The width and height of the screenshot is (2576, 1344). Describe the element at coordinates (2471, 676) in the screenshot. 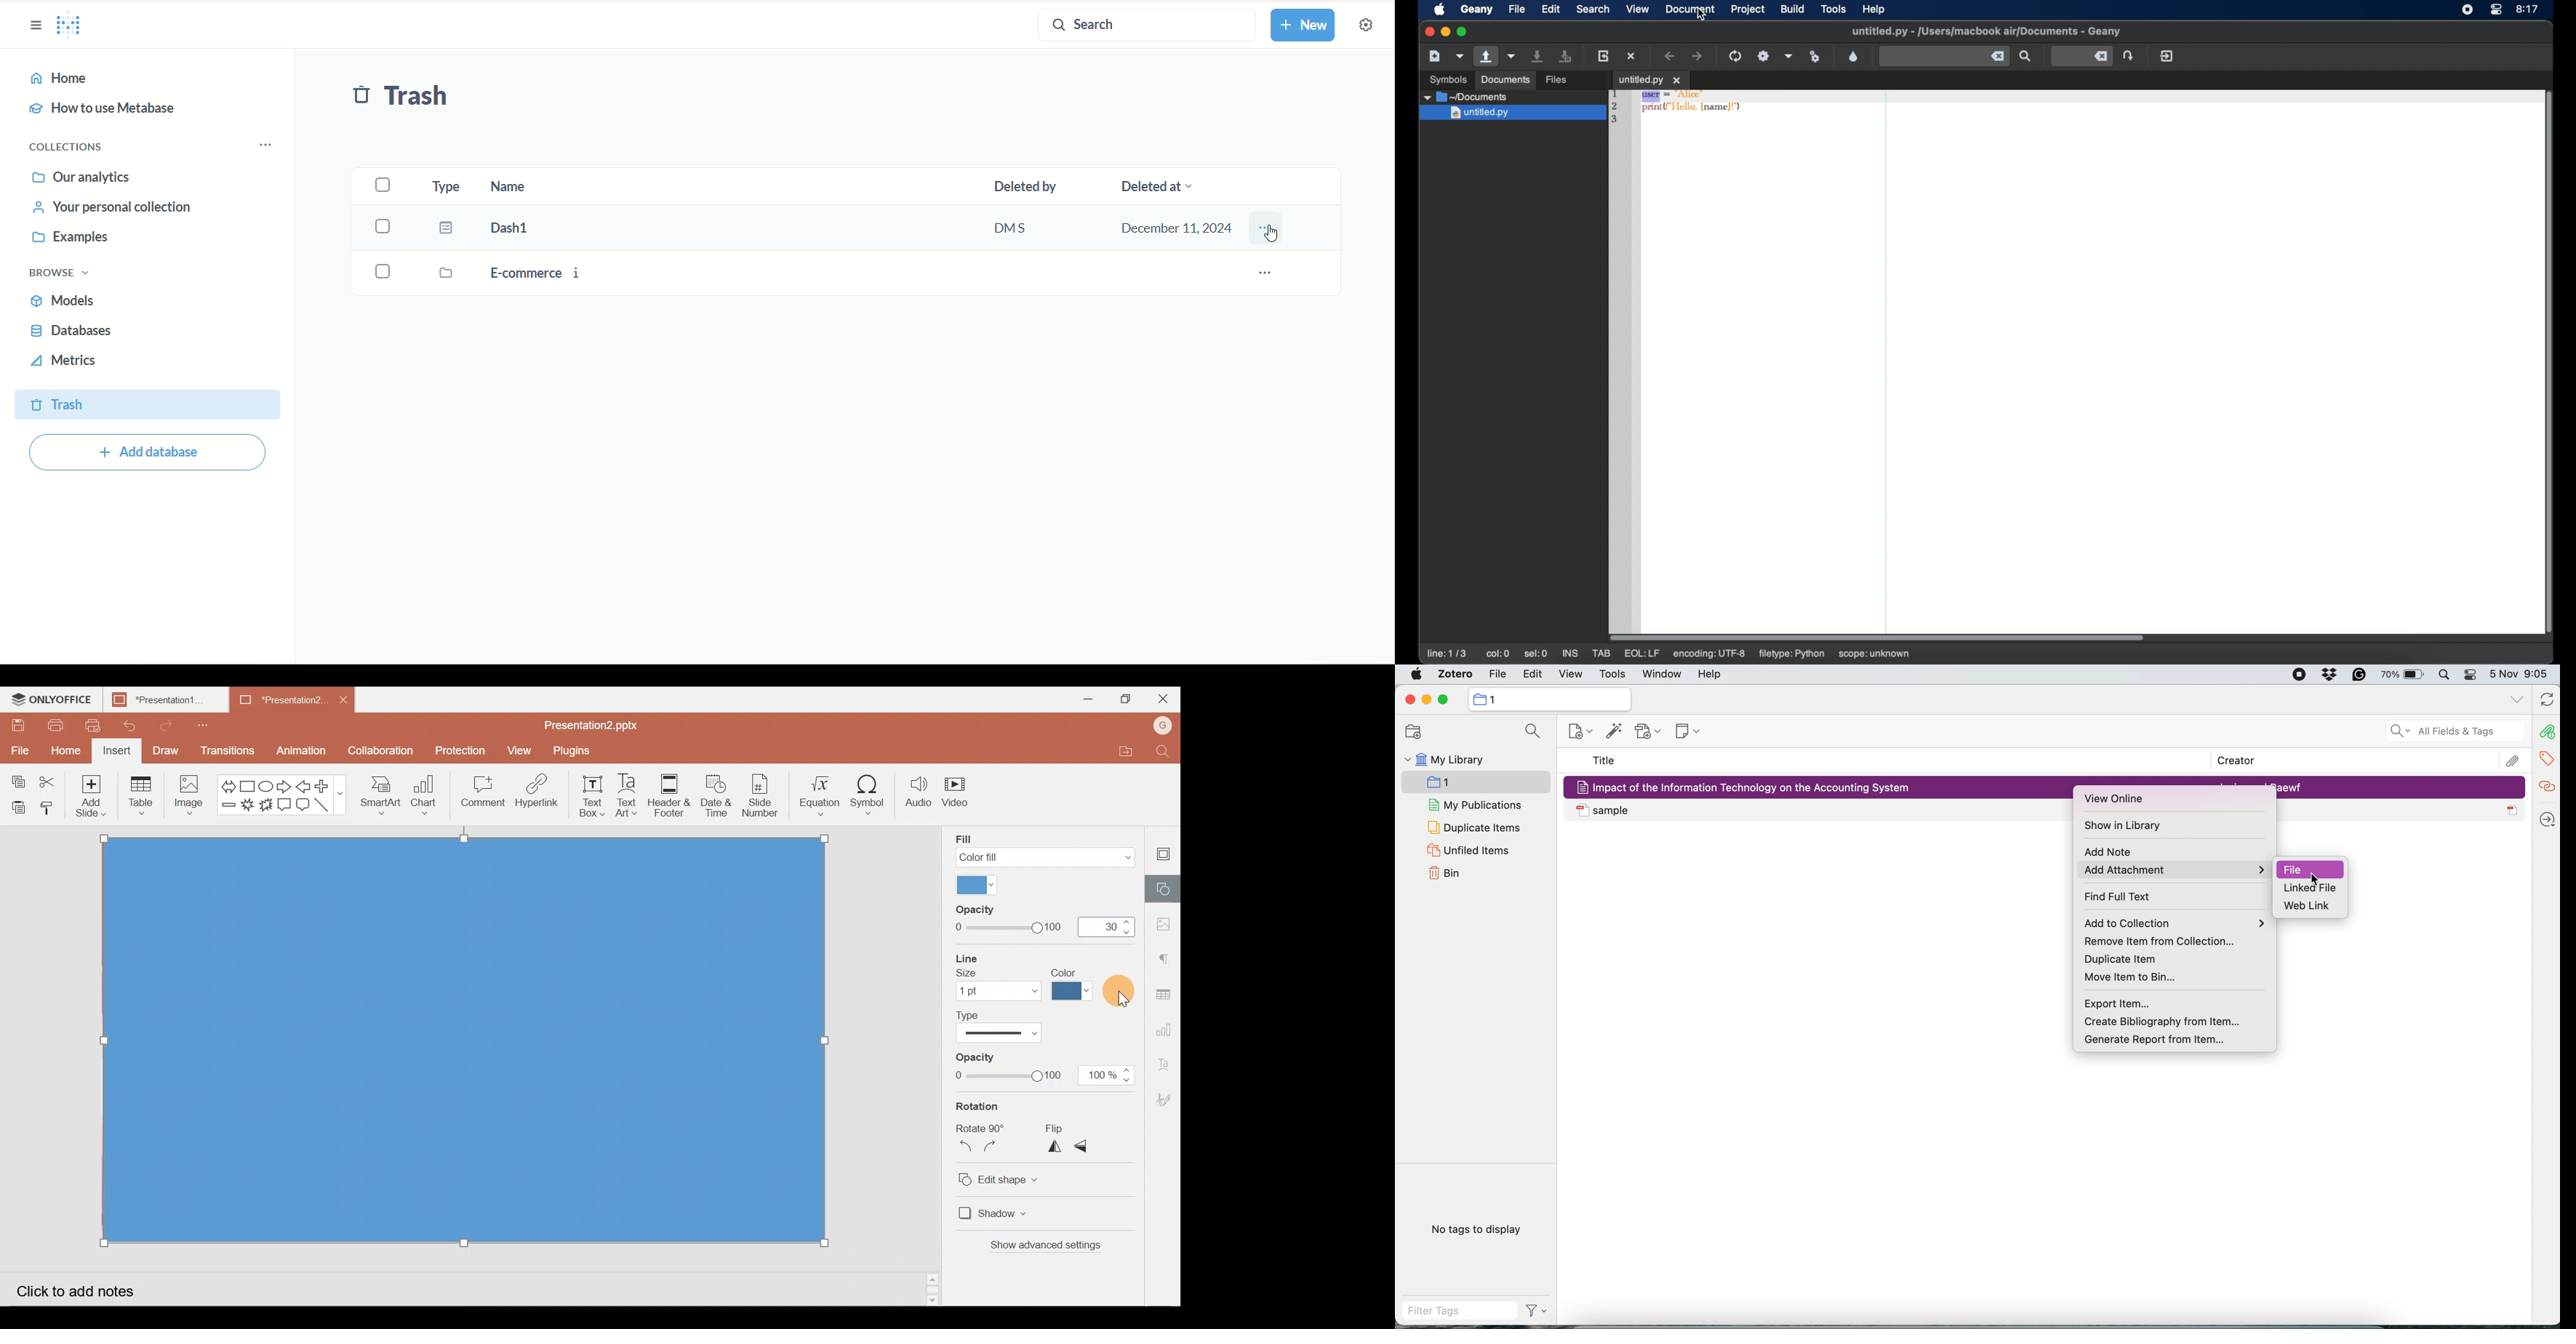

I see `control center` at that location.